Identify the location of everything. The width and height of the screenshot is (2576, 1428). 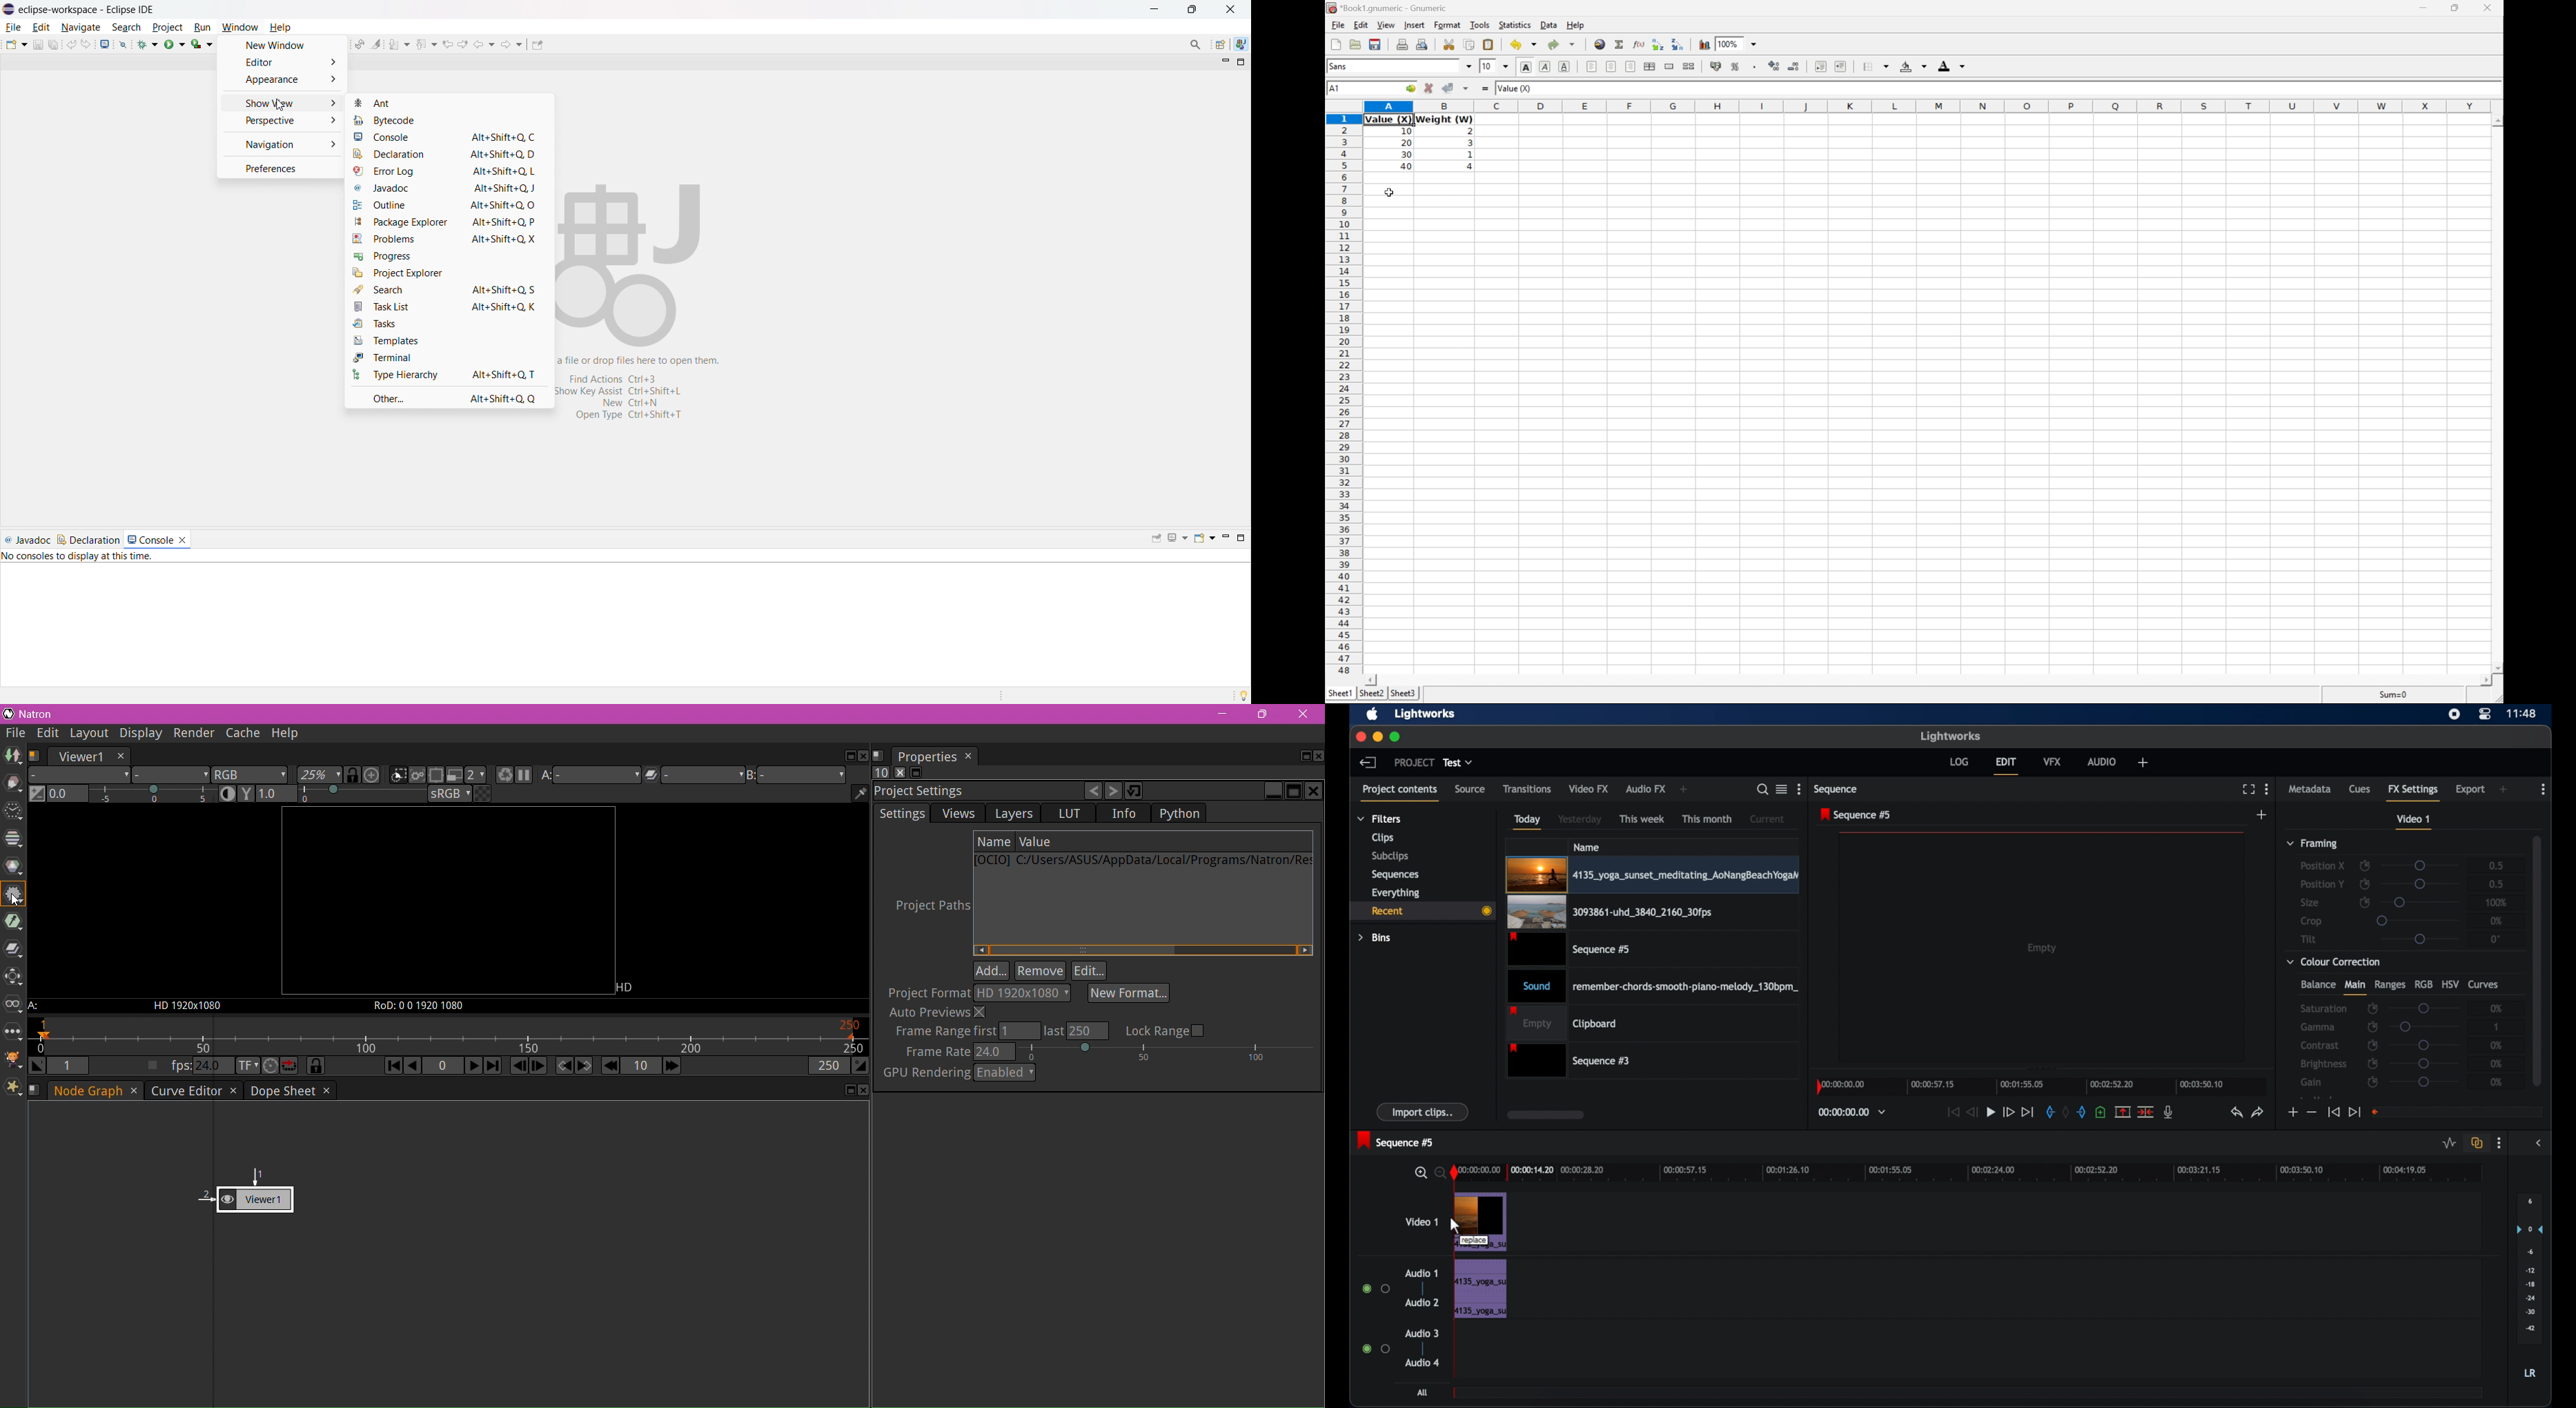
(1396, 892).